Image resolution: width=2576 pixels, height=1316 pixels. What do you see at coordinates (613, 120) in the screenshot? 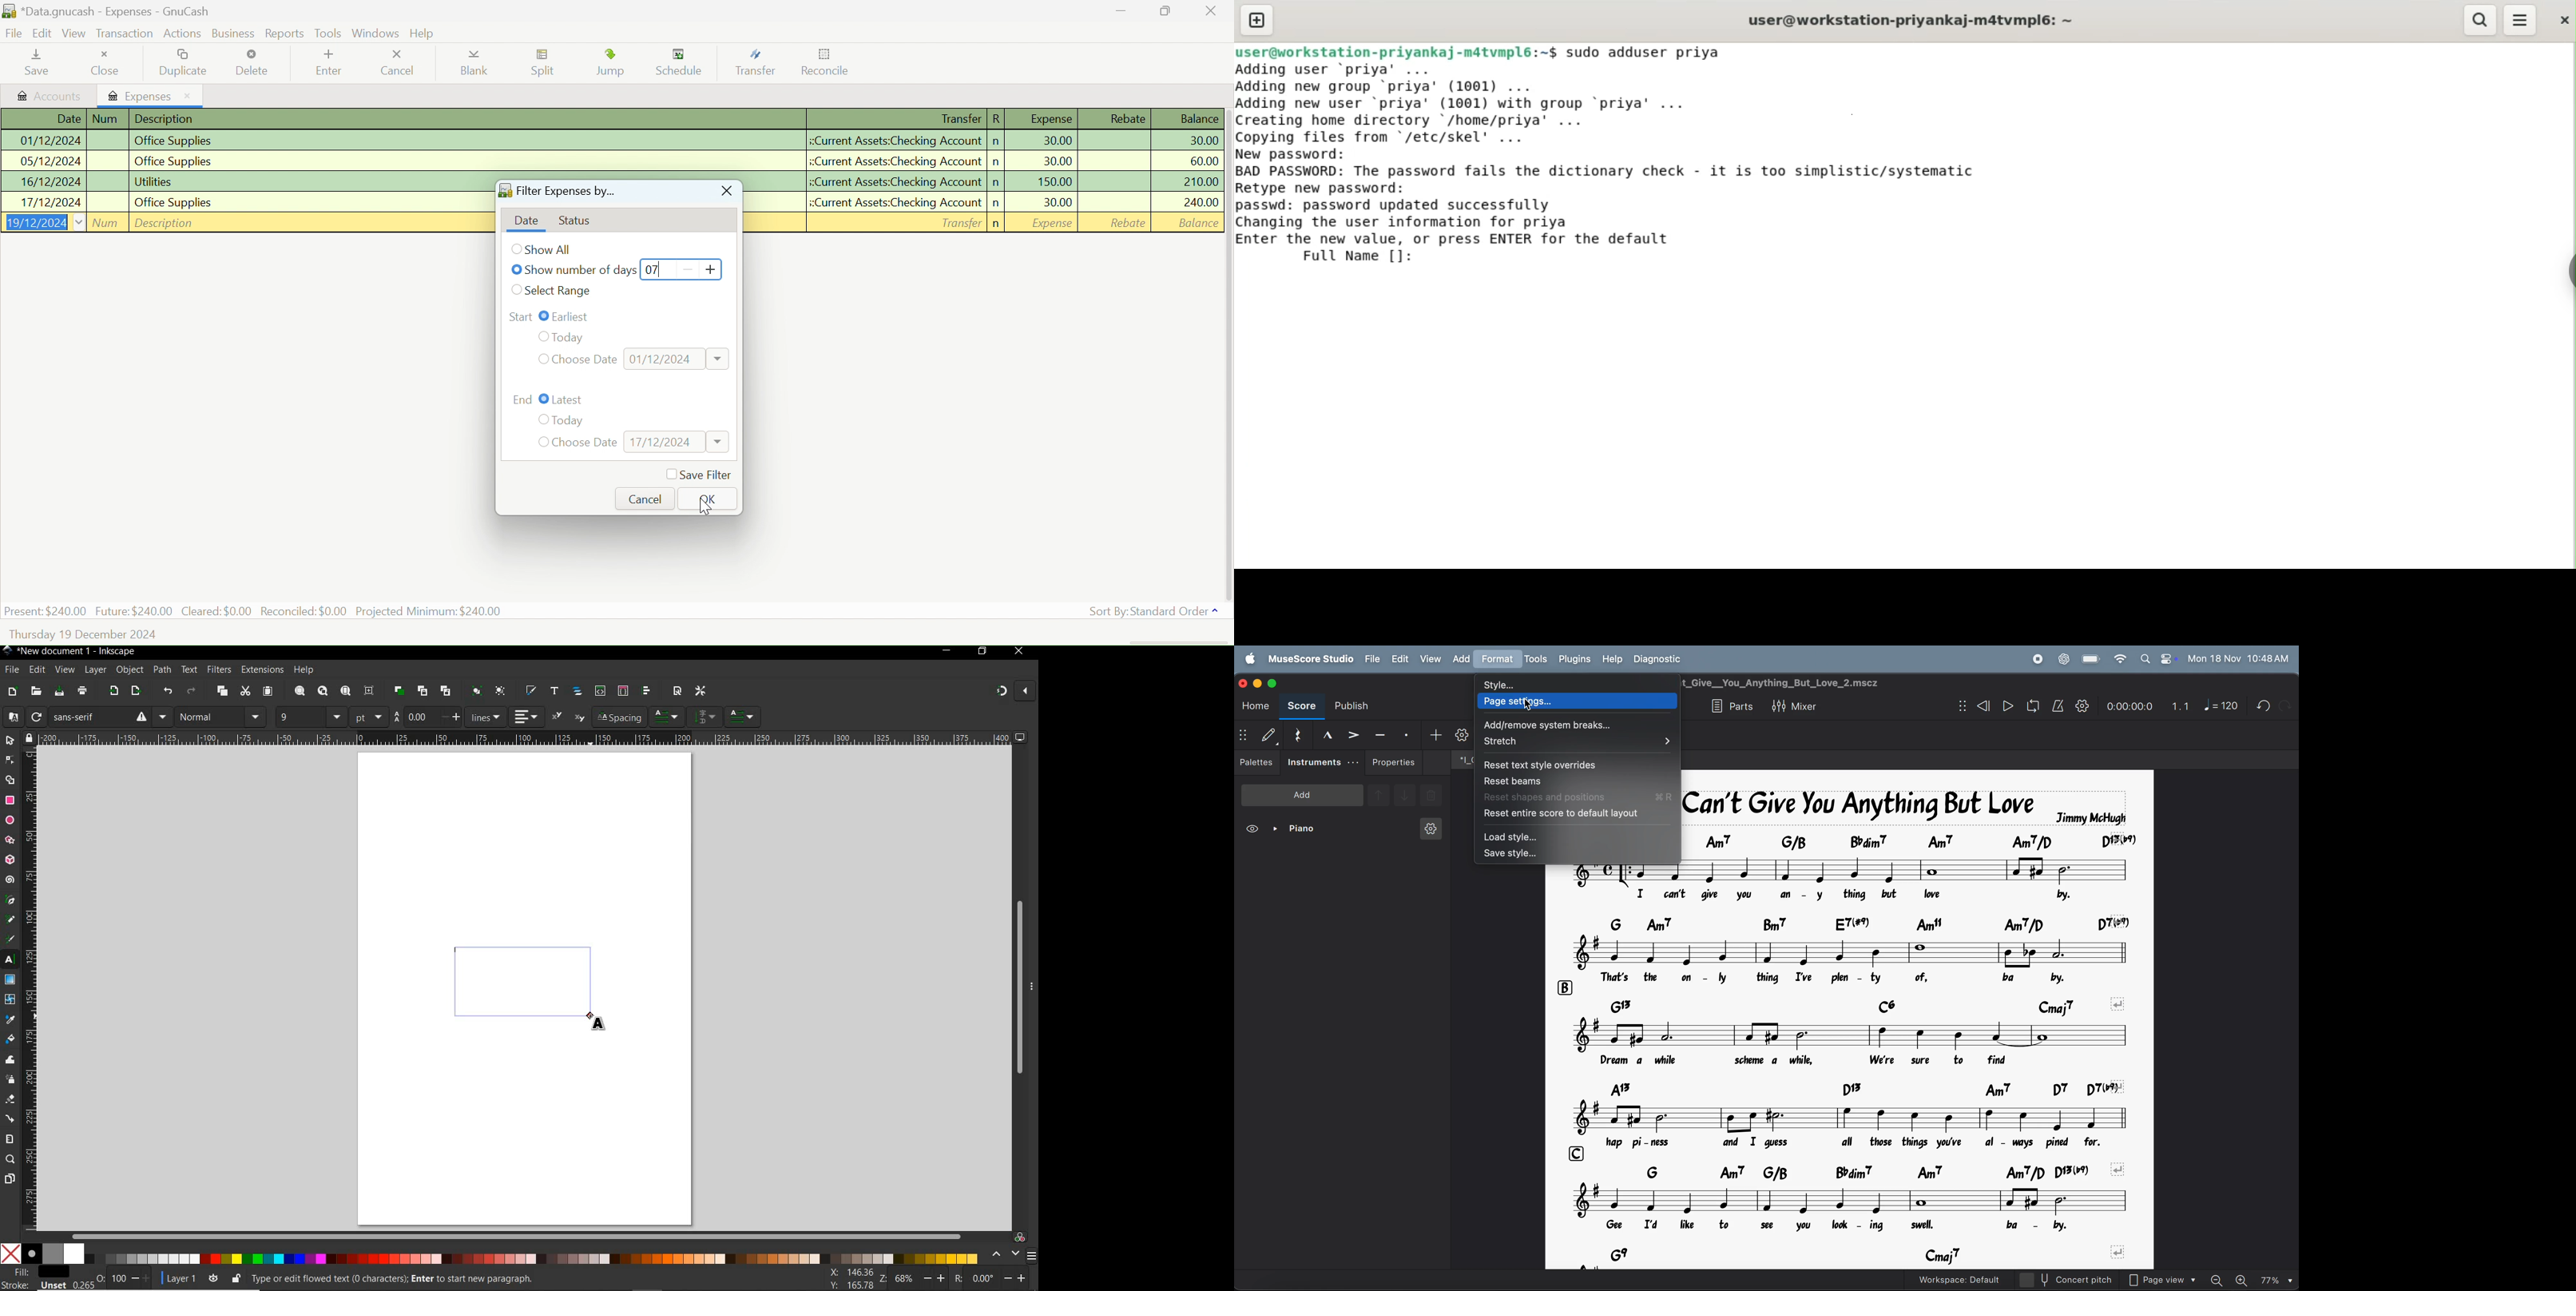
I see `Transactions Column Headings` at bounding box center [613, 120].